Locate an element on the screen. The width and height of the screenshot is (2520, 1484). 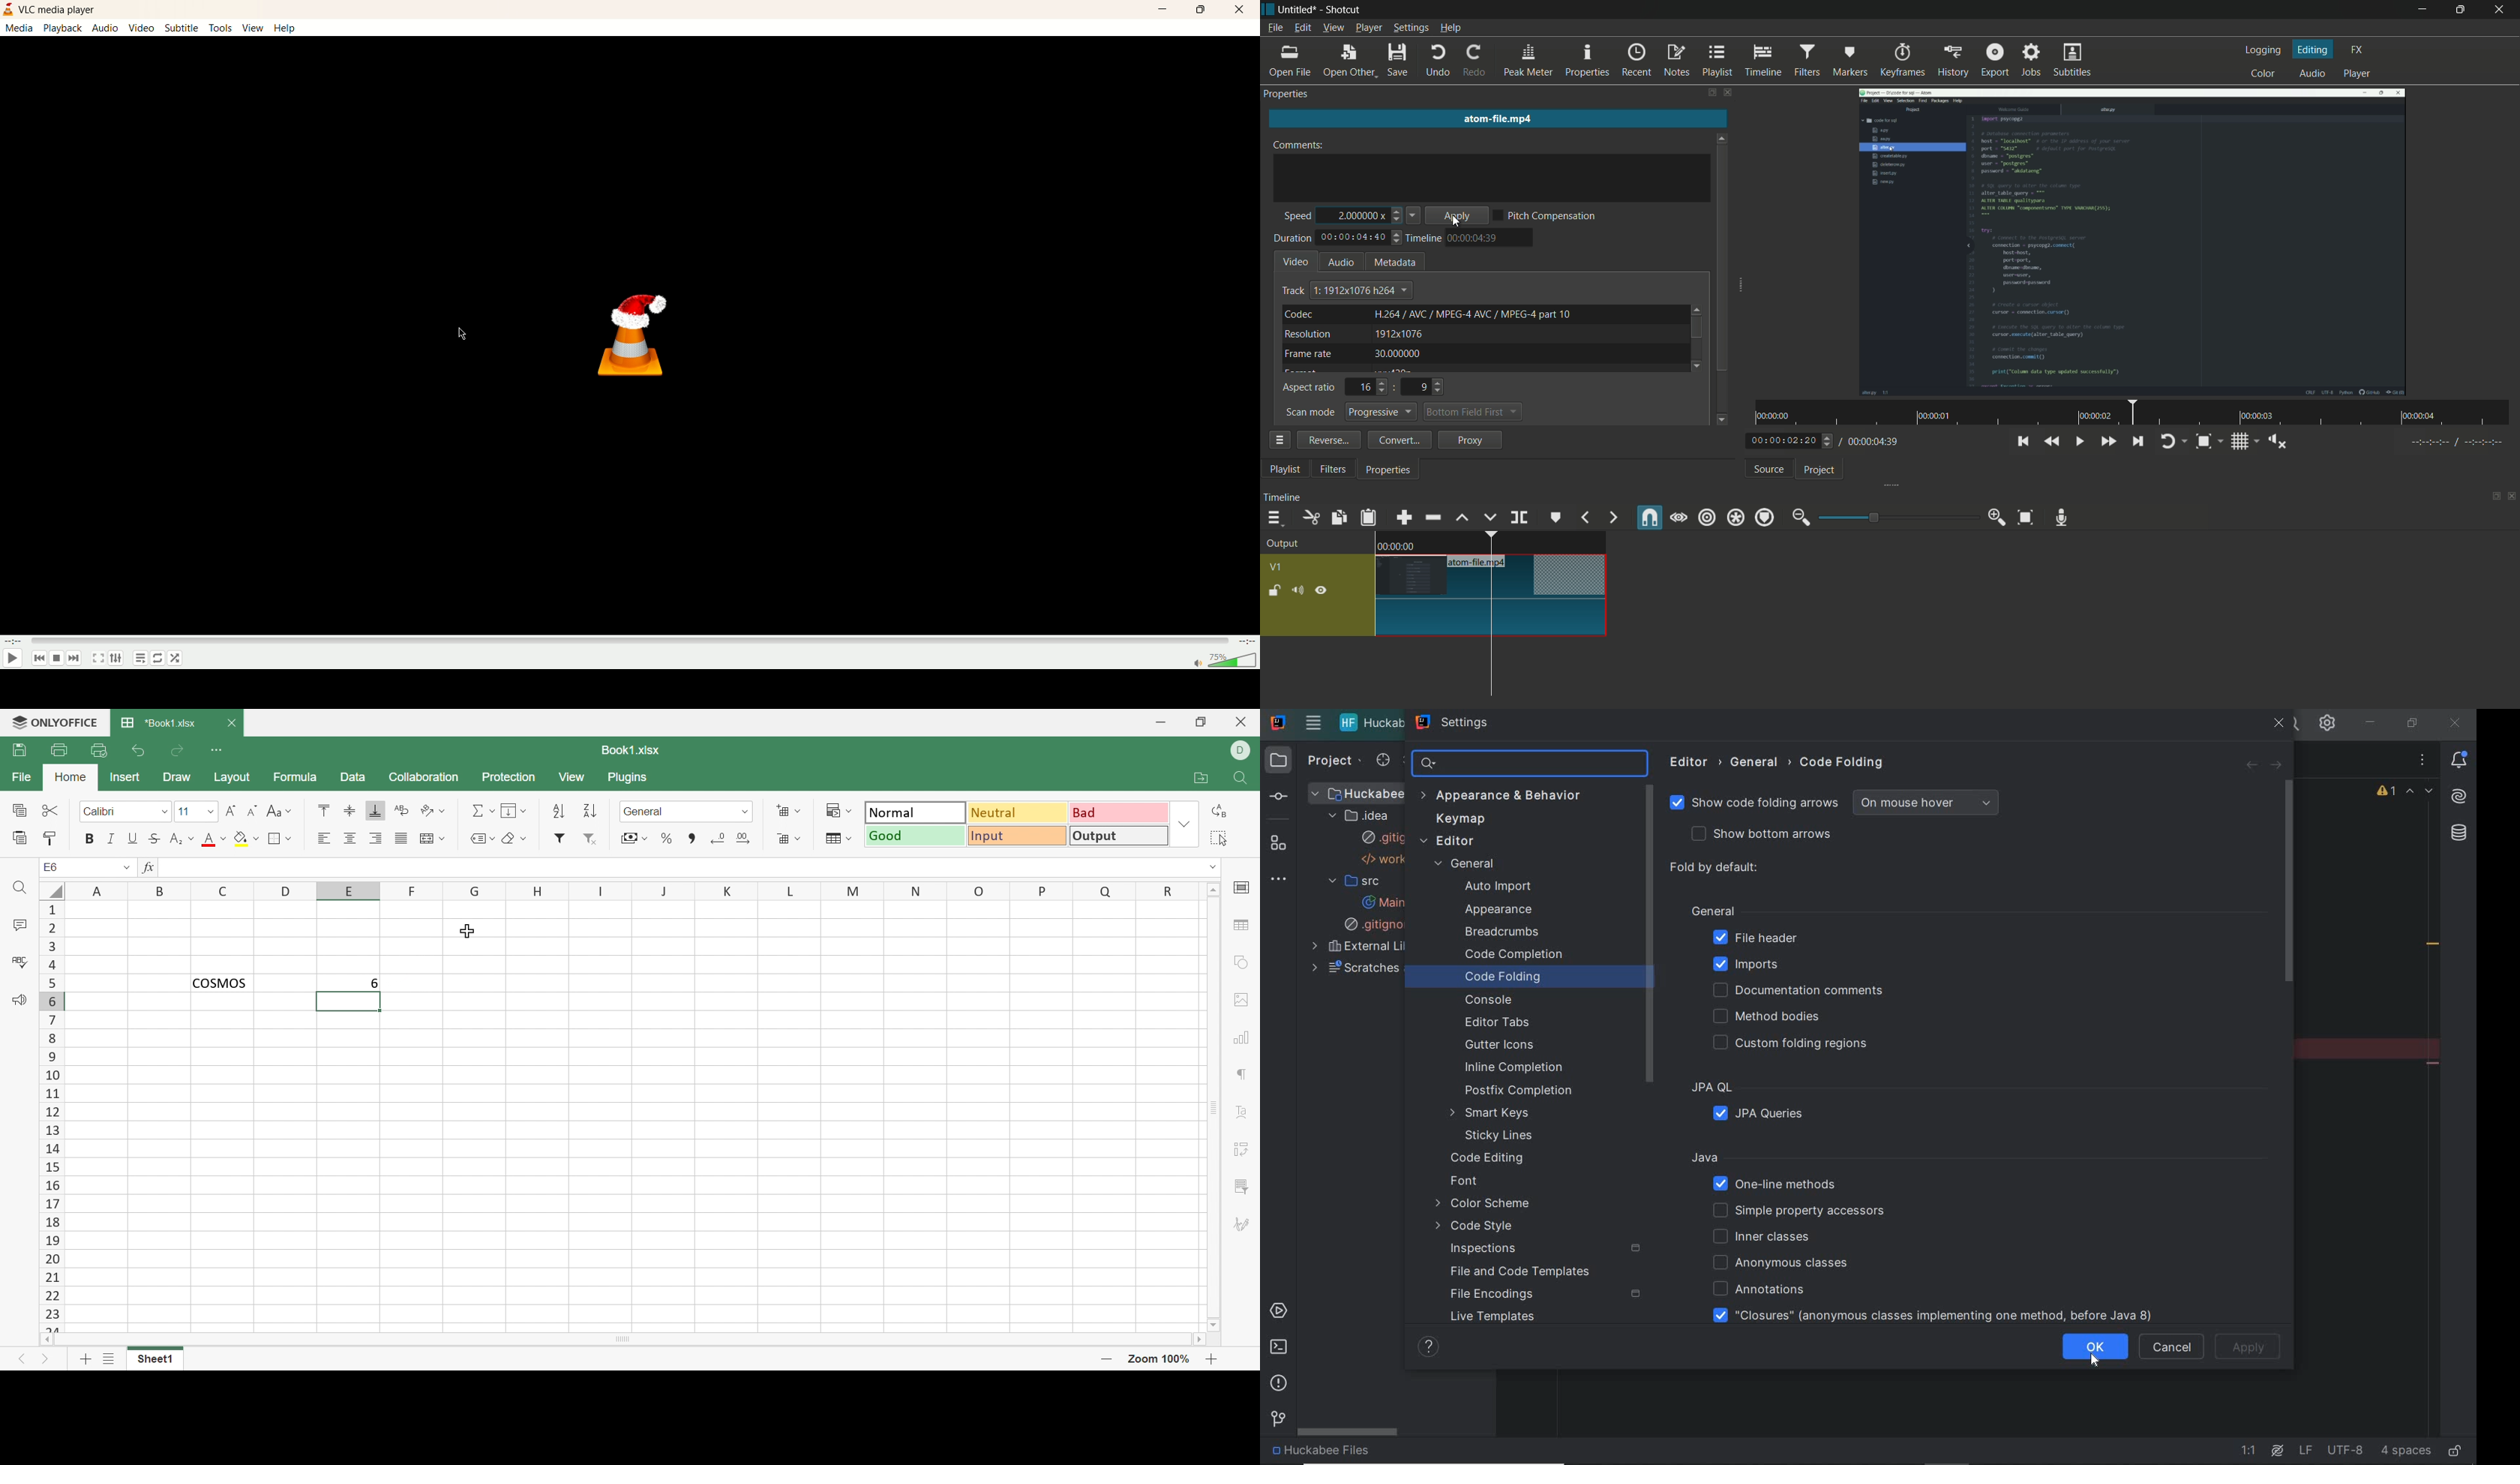
Align bottom is located at coordinates (376, 811).